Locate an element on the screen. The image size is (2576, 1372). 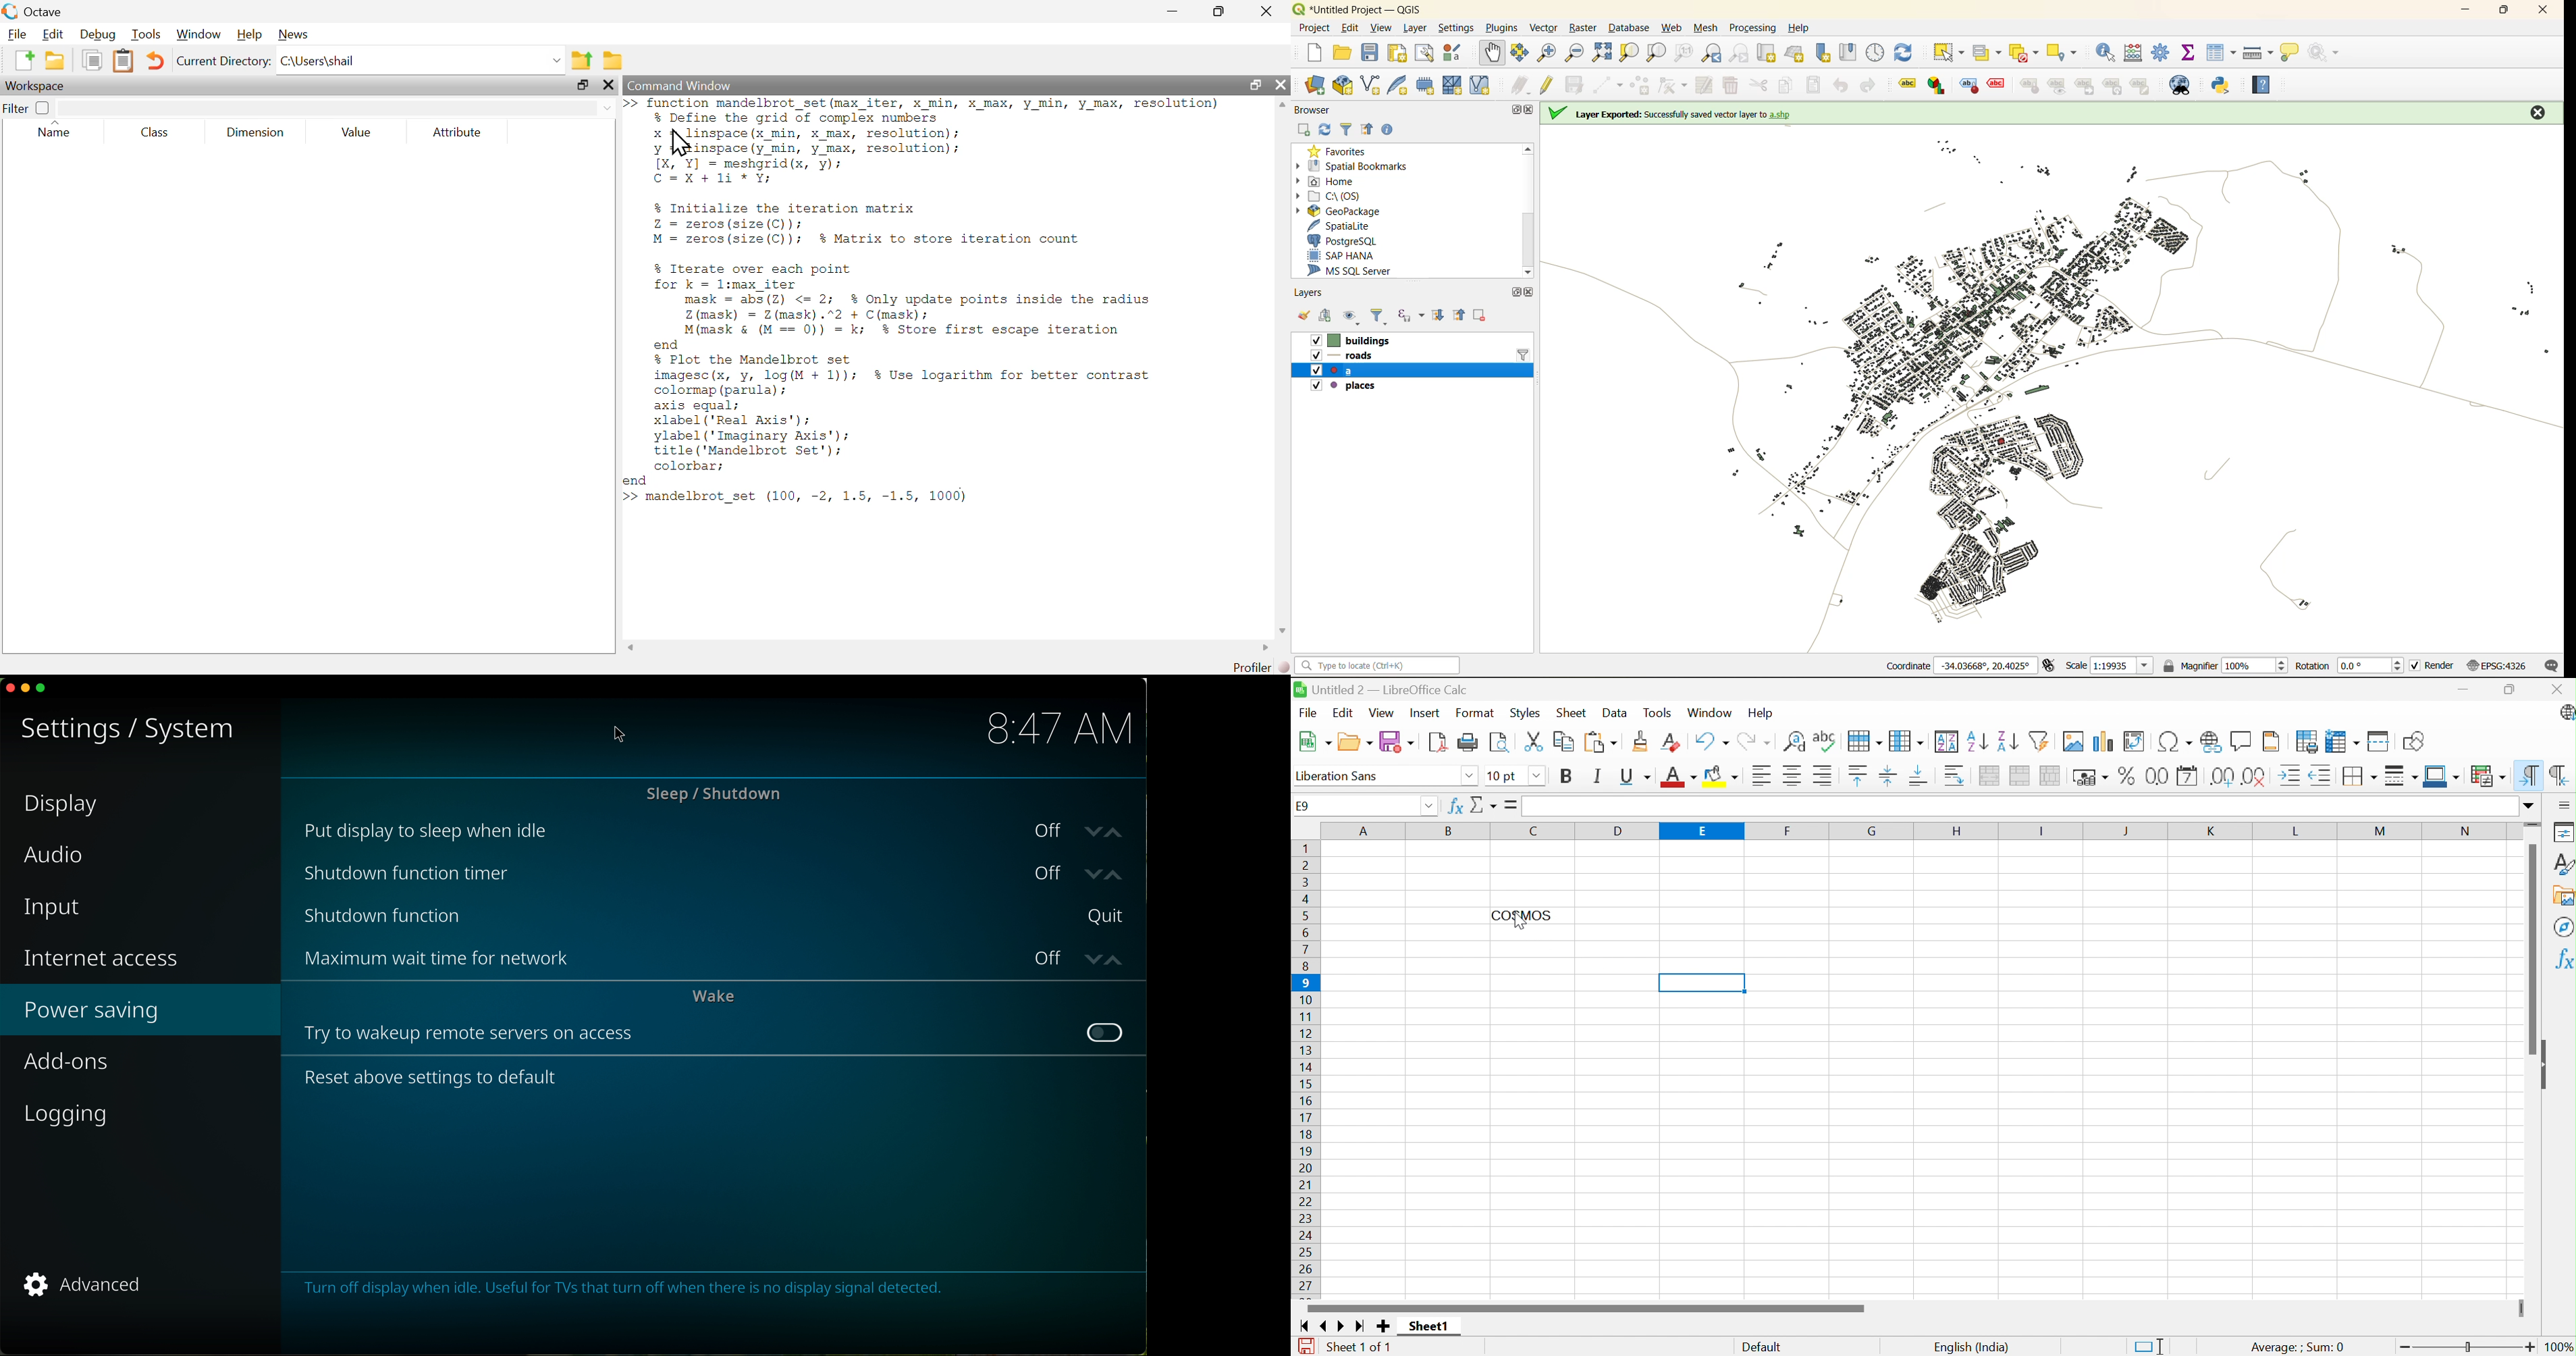
input is located at coordinates (50, 908).